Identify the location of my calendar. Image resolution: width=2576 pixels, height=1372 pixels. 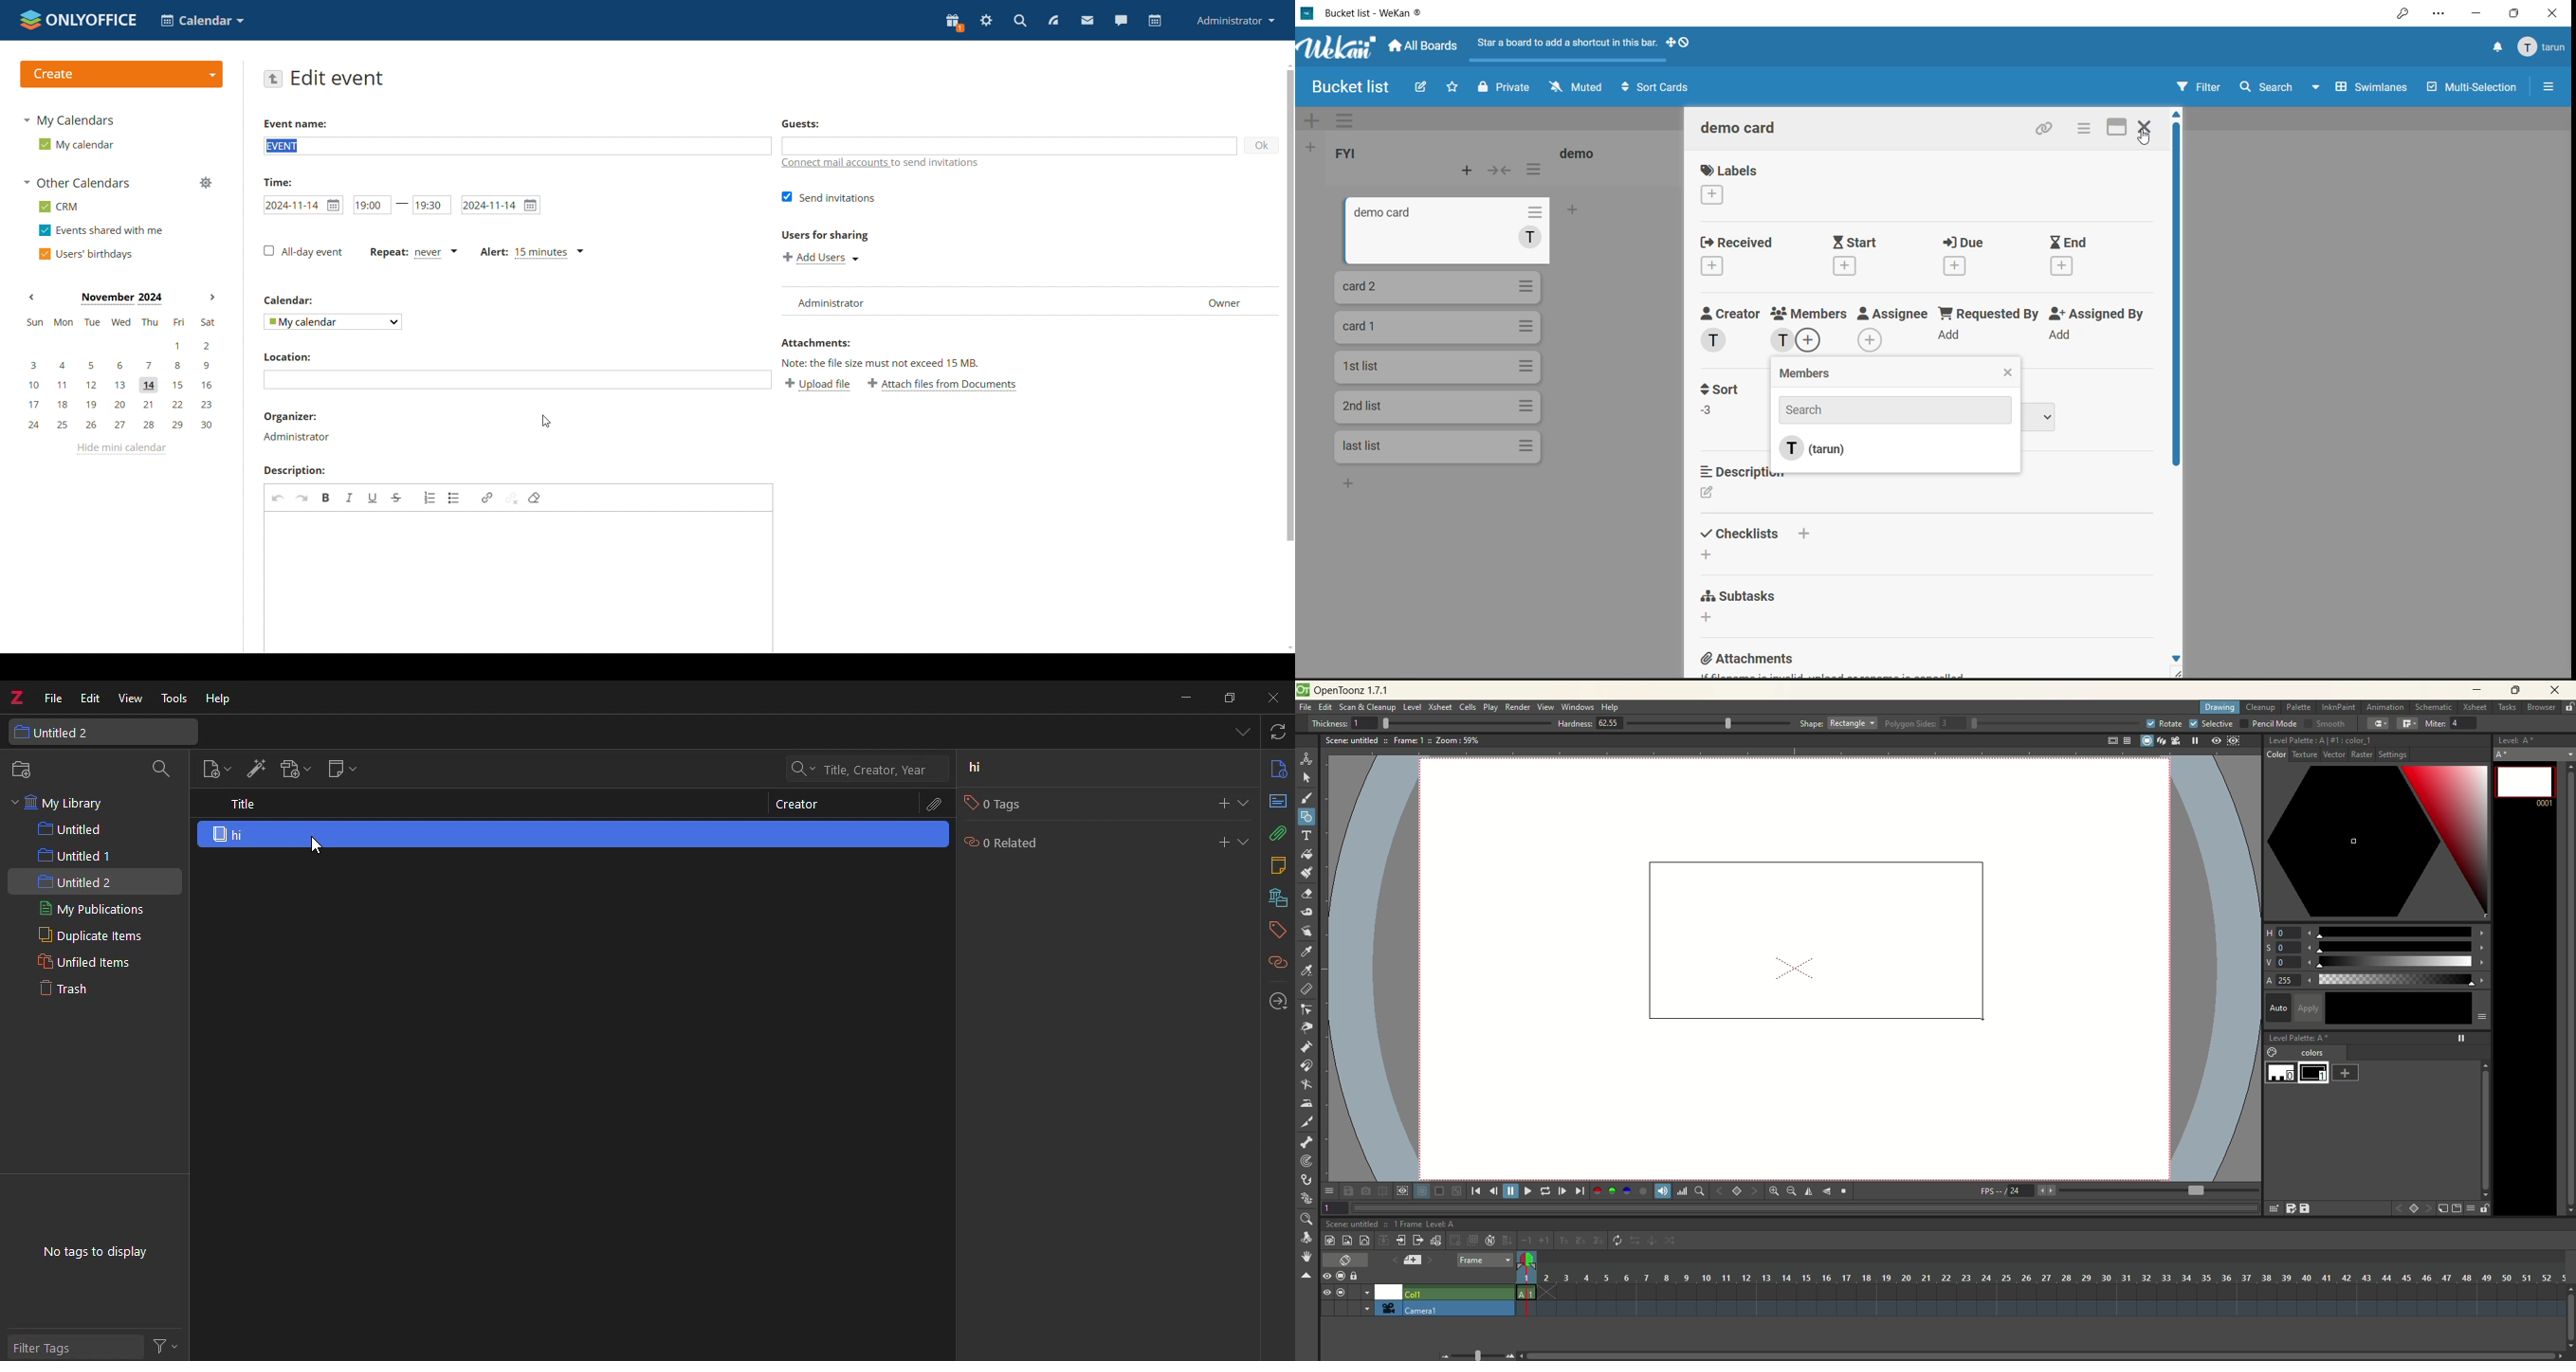
(77, 144).